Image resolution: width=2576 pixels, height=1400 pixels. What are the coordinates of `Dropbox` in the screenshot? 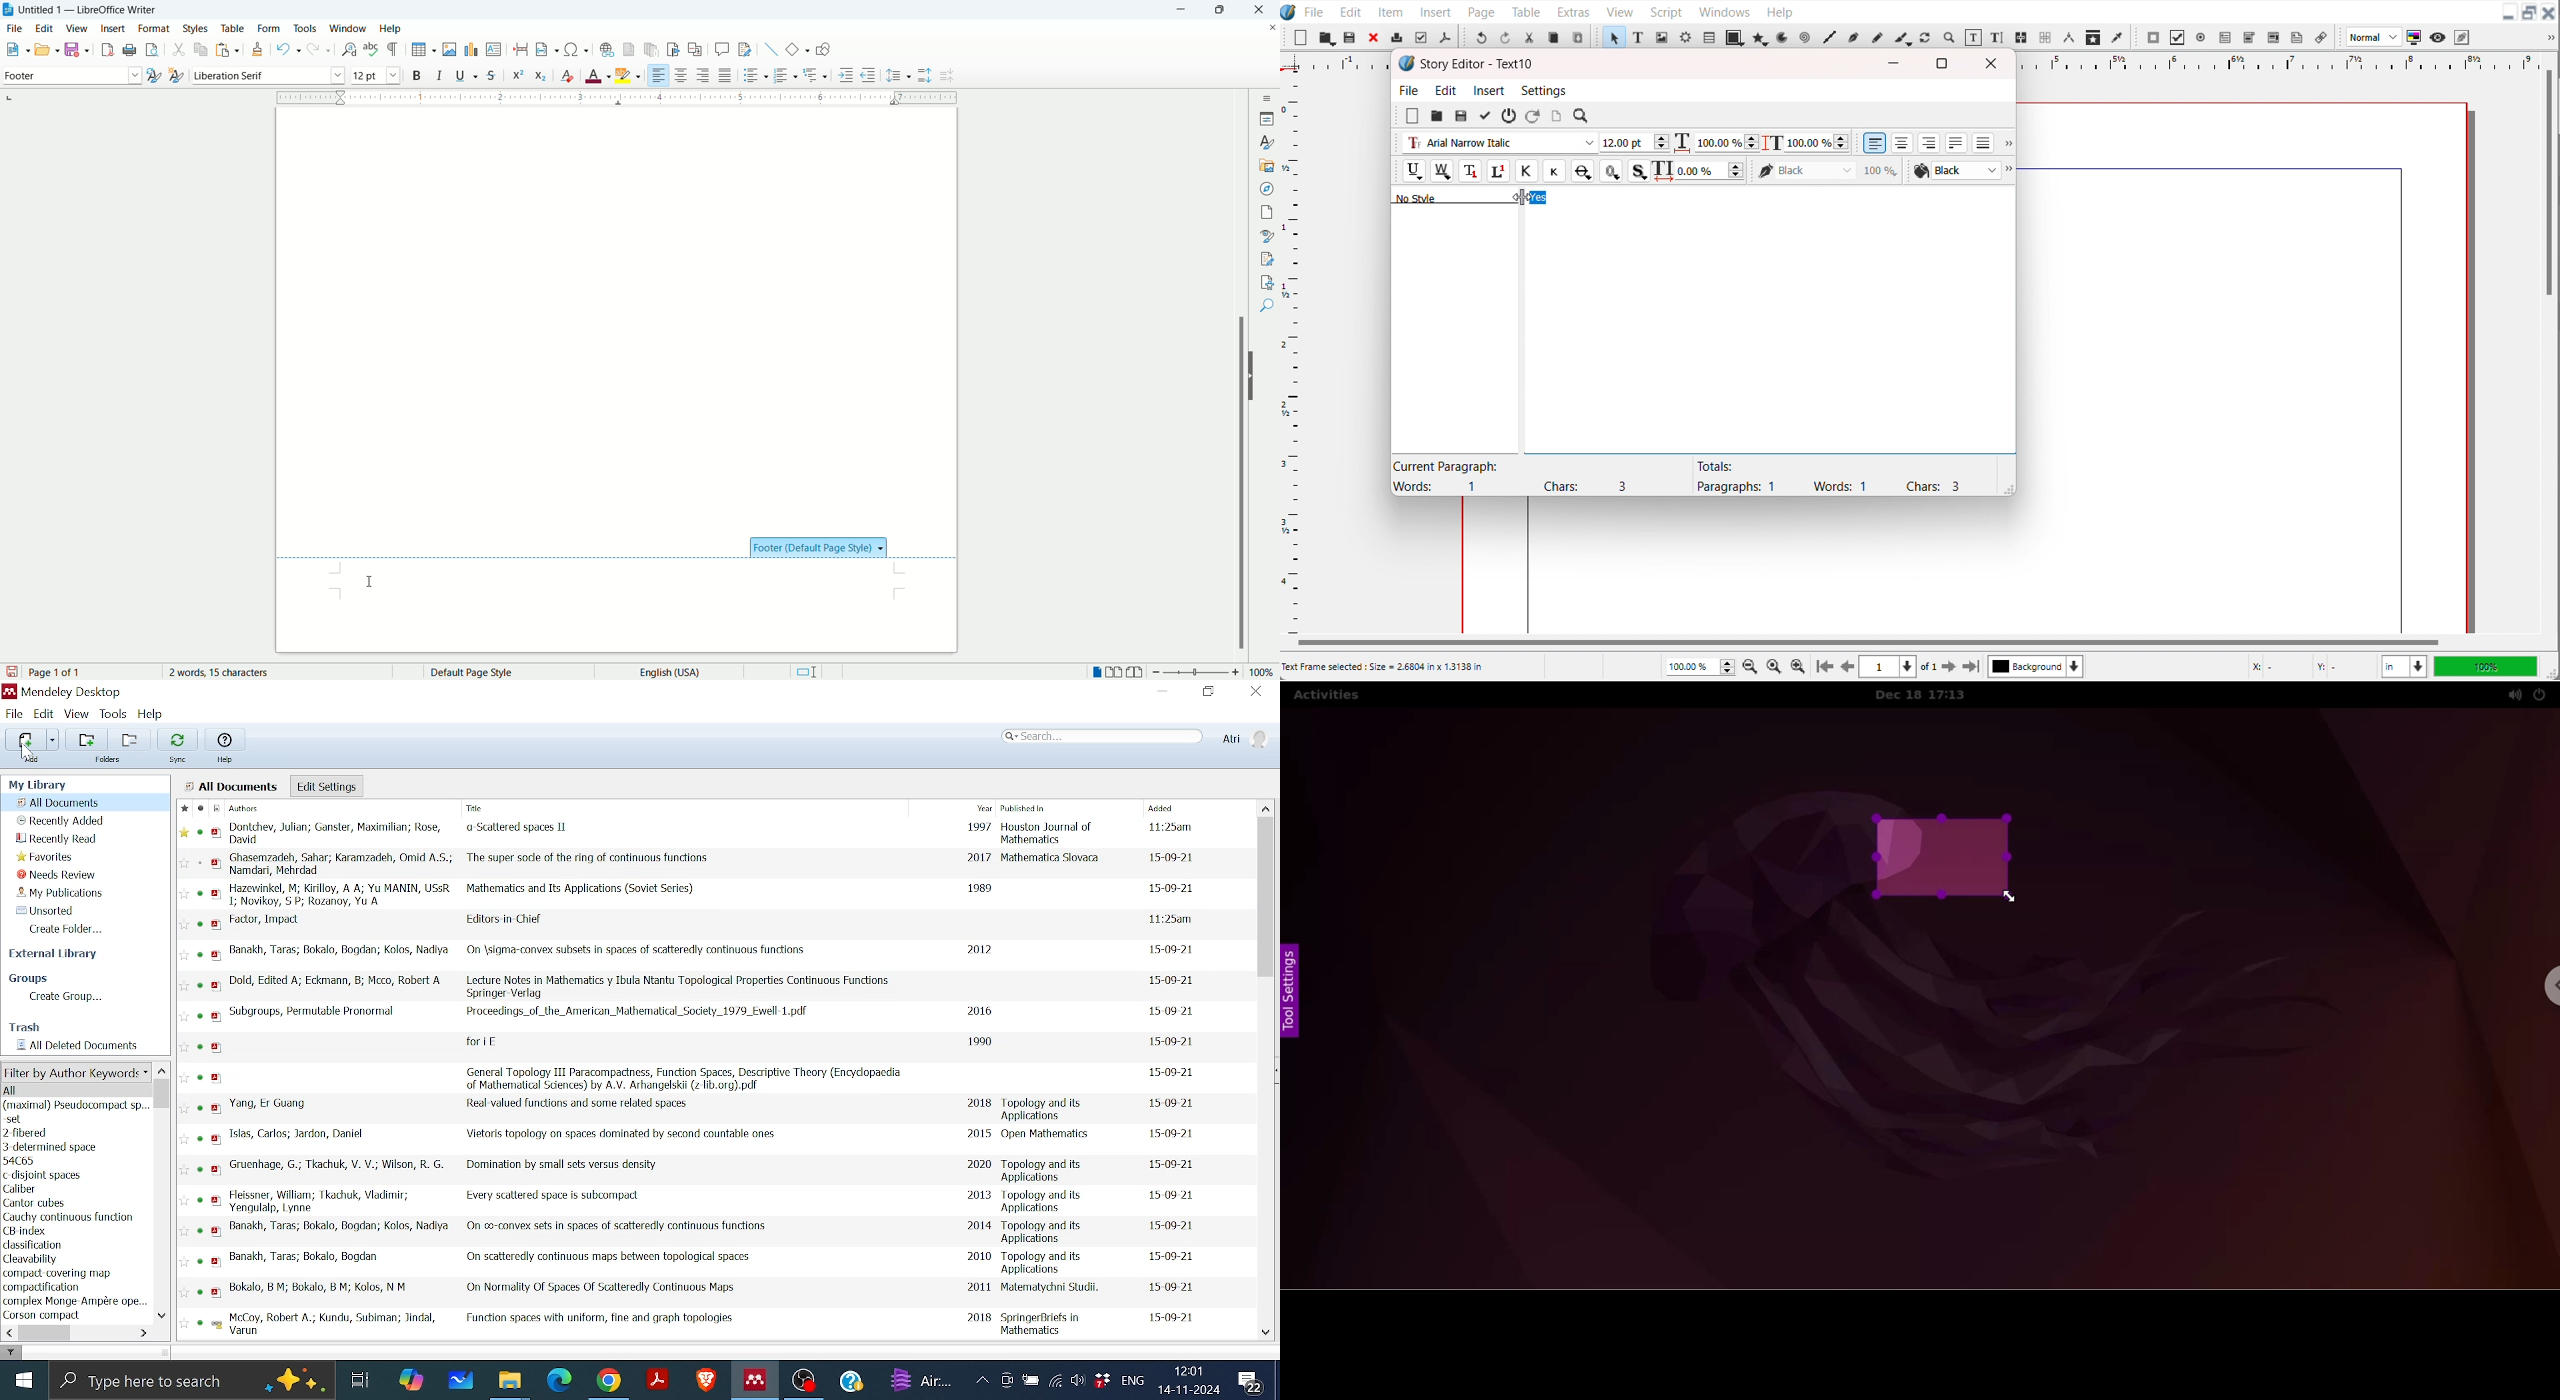 It's located at (1101, 1379).